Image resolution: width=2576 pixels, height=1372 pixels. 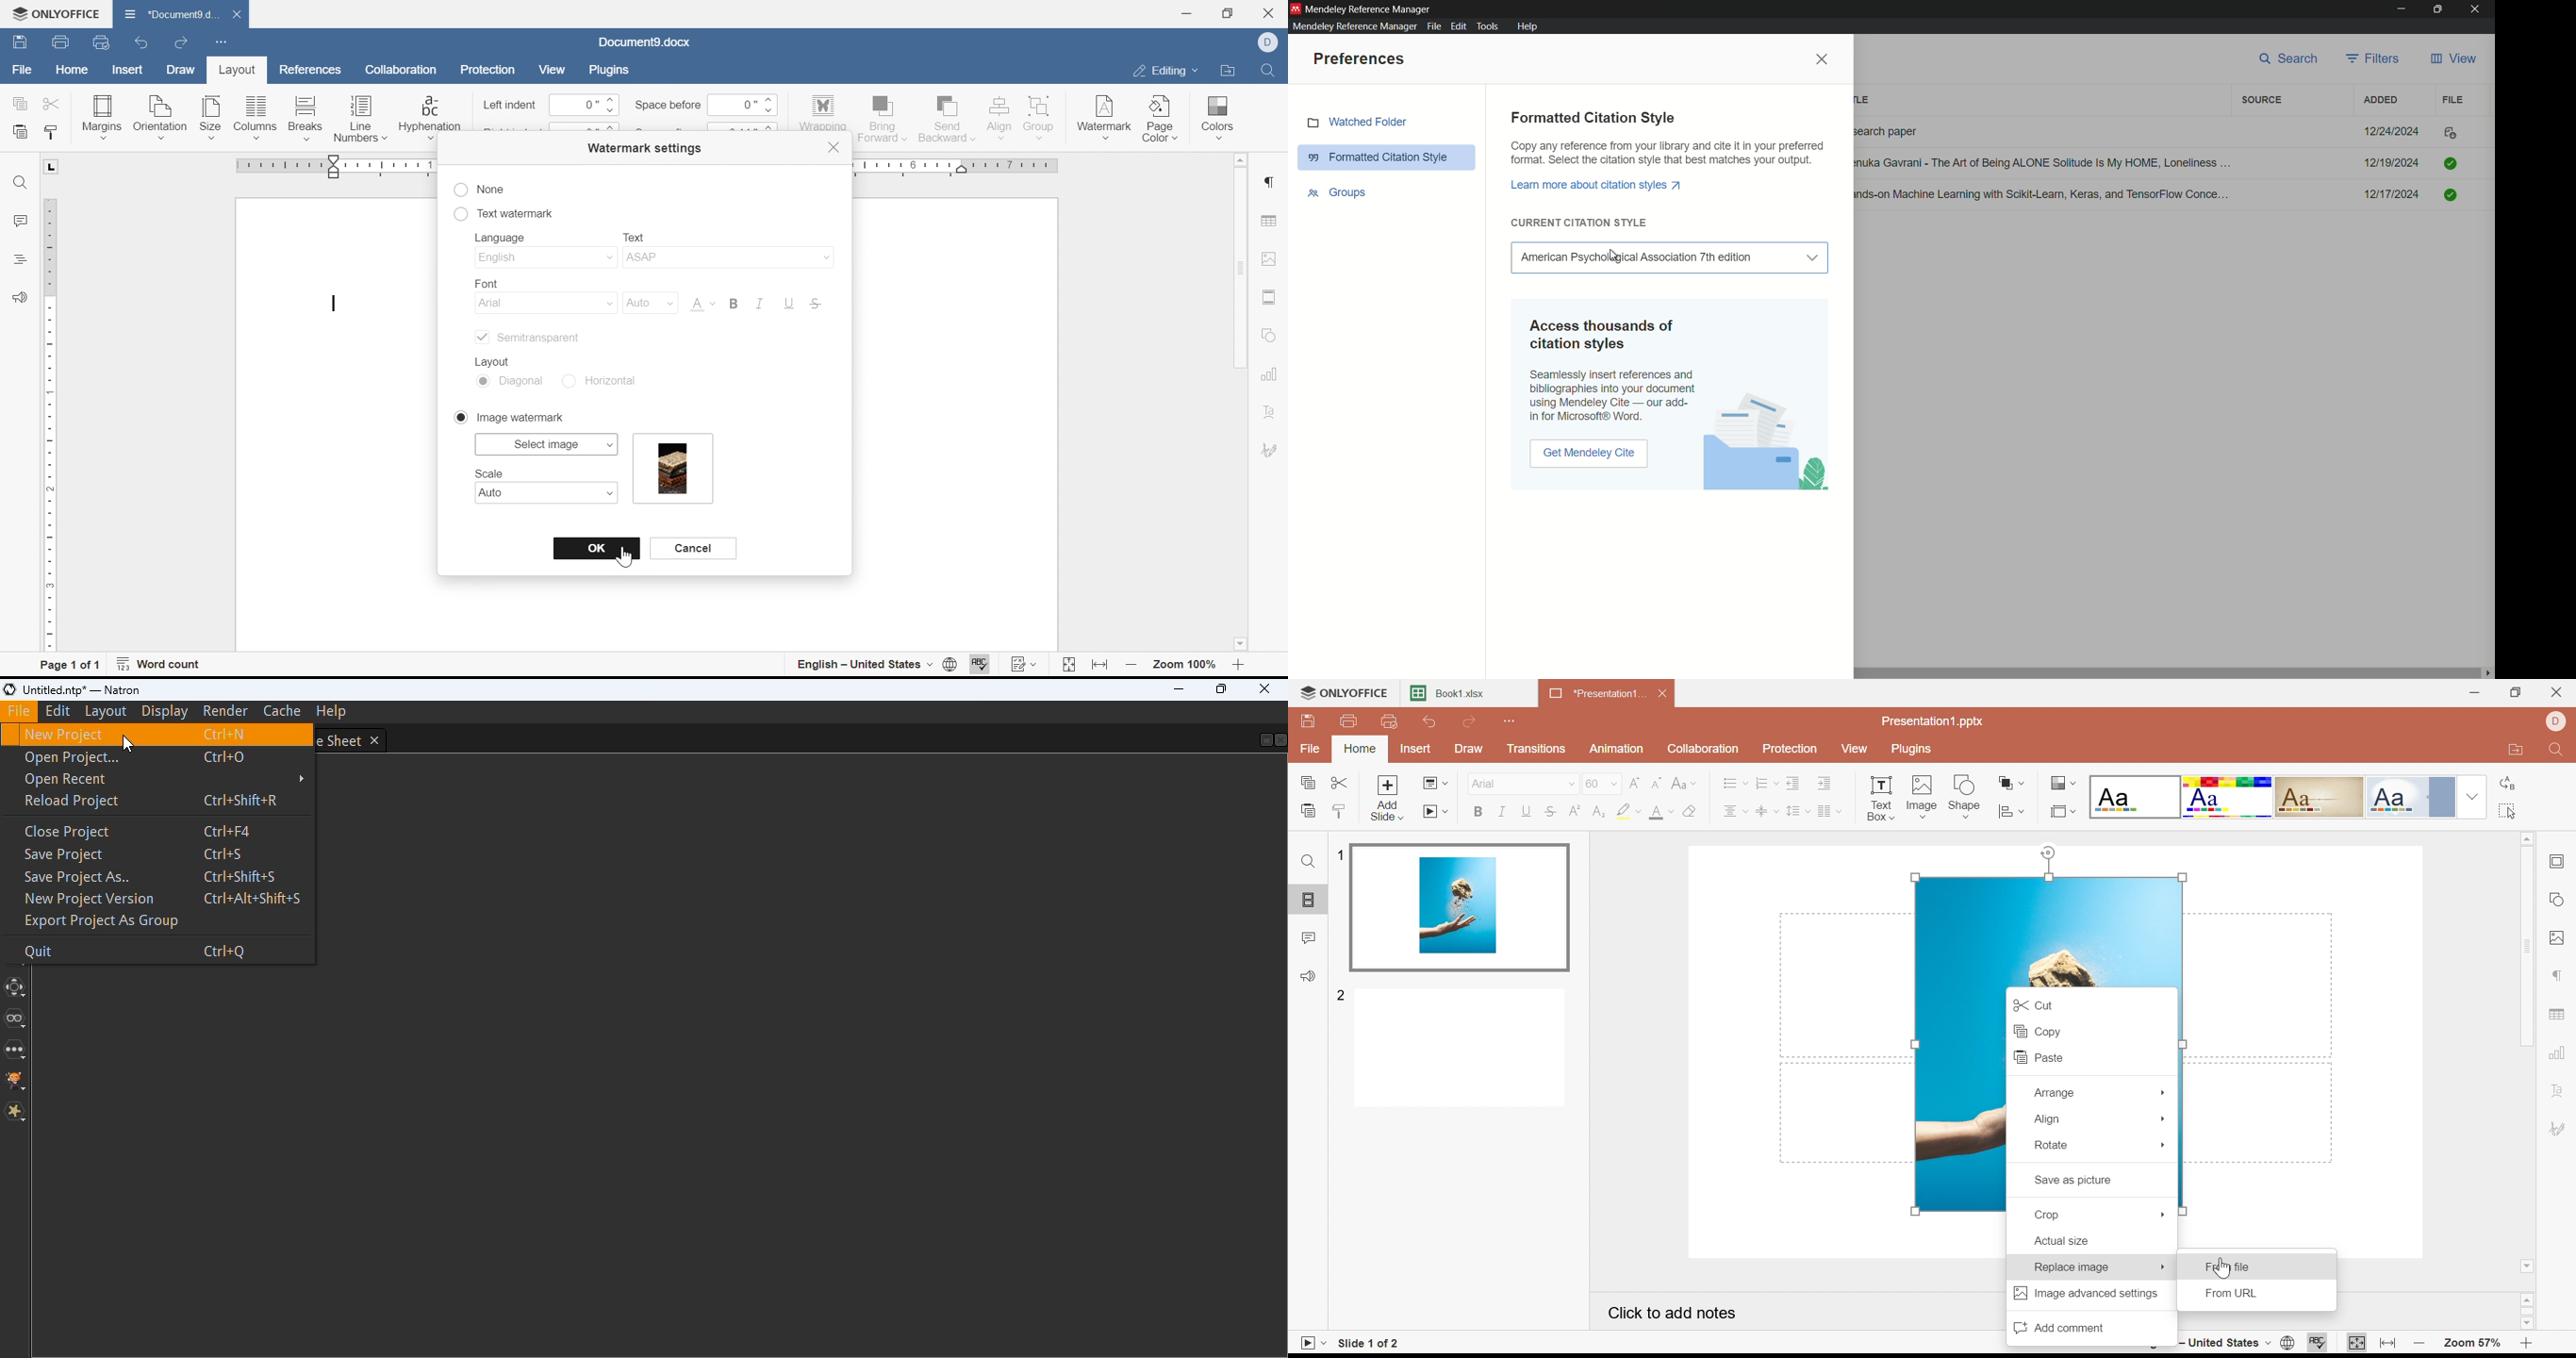 I want to click on Vertical align, so click(x=1767, y=809).